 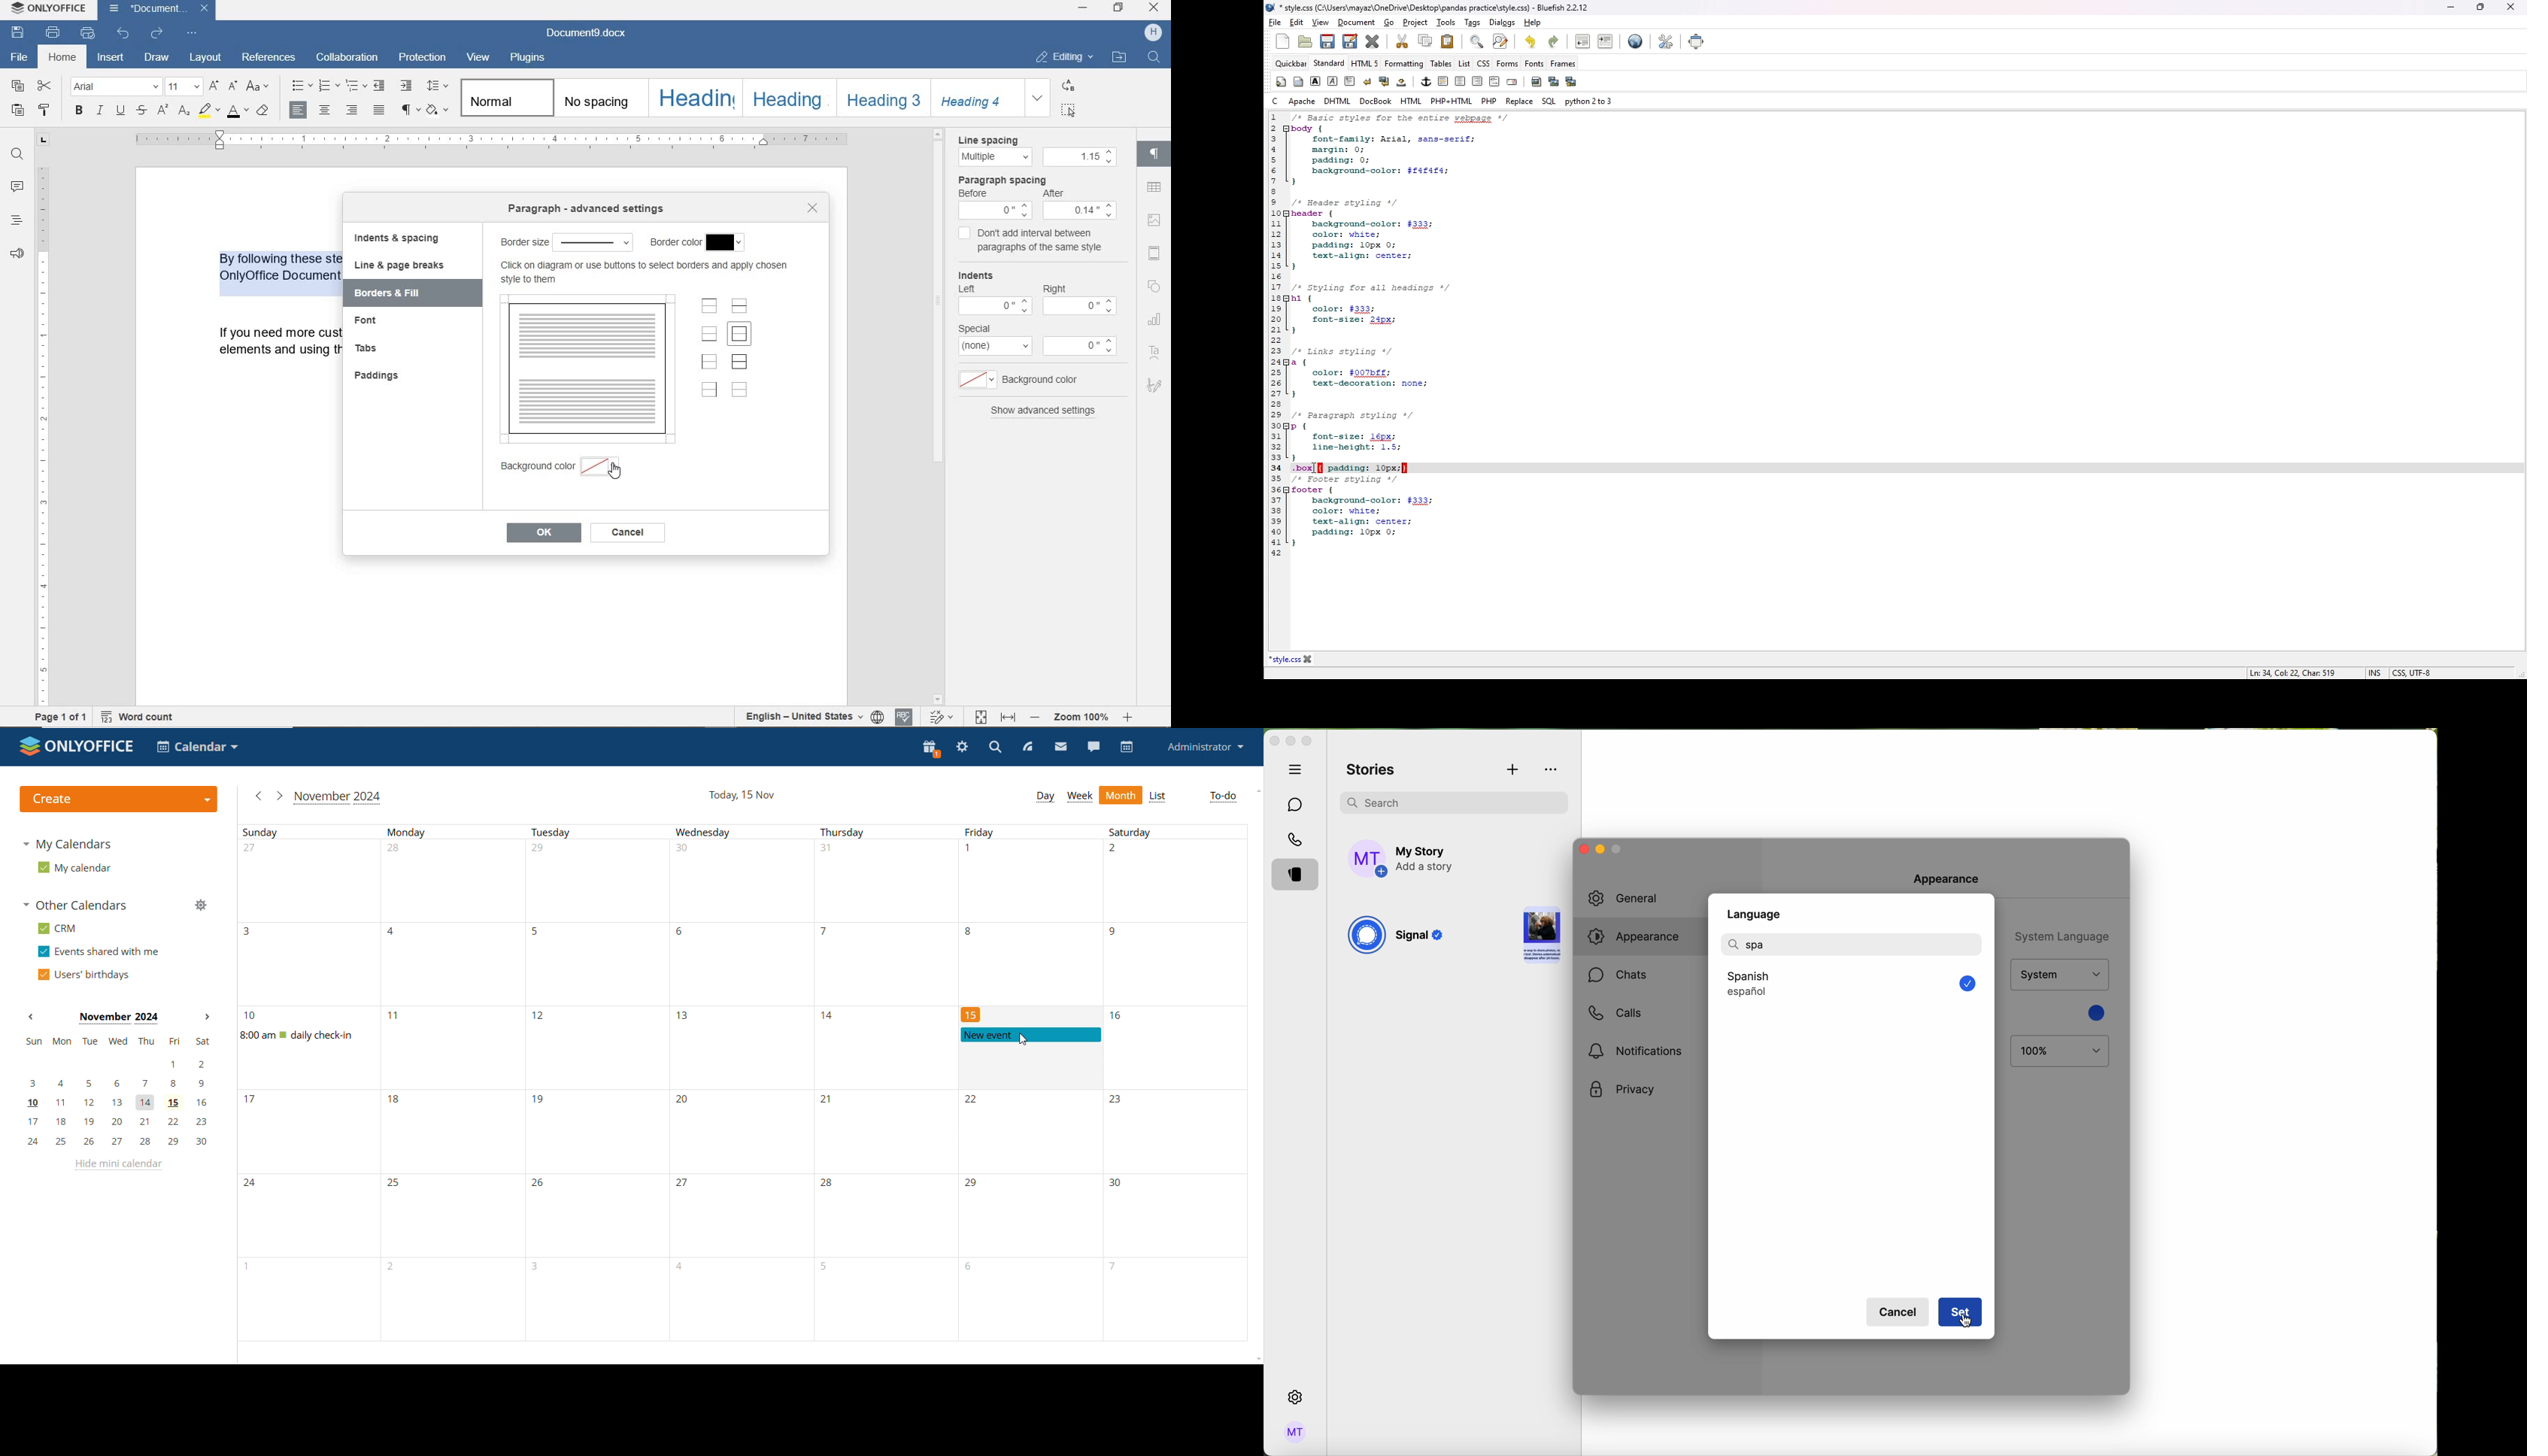 I want to click on theme options, so click(x=2059, y=975).